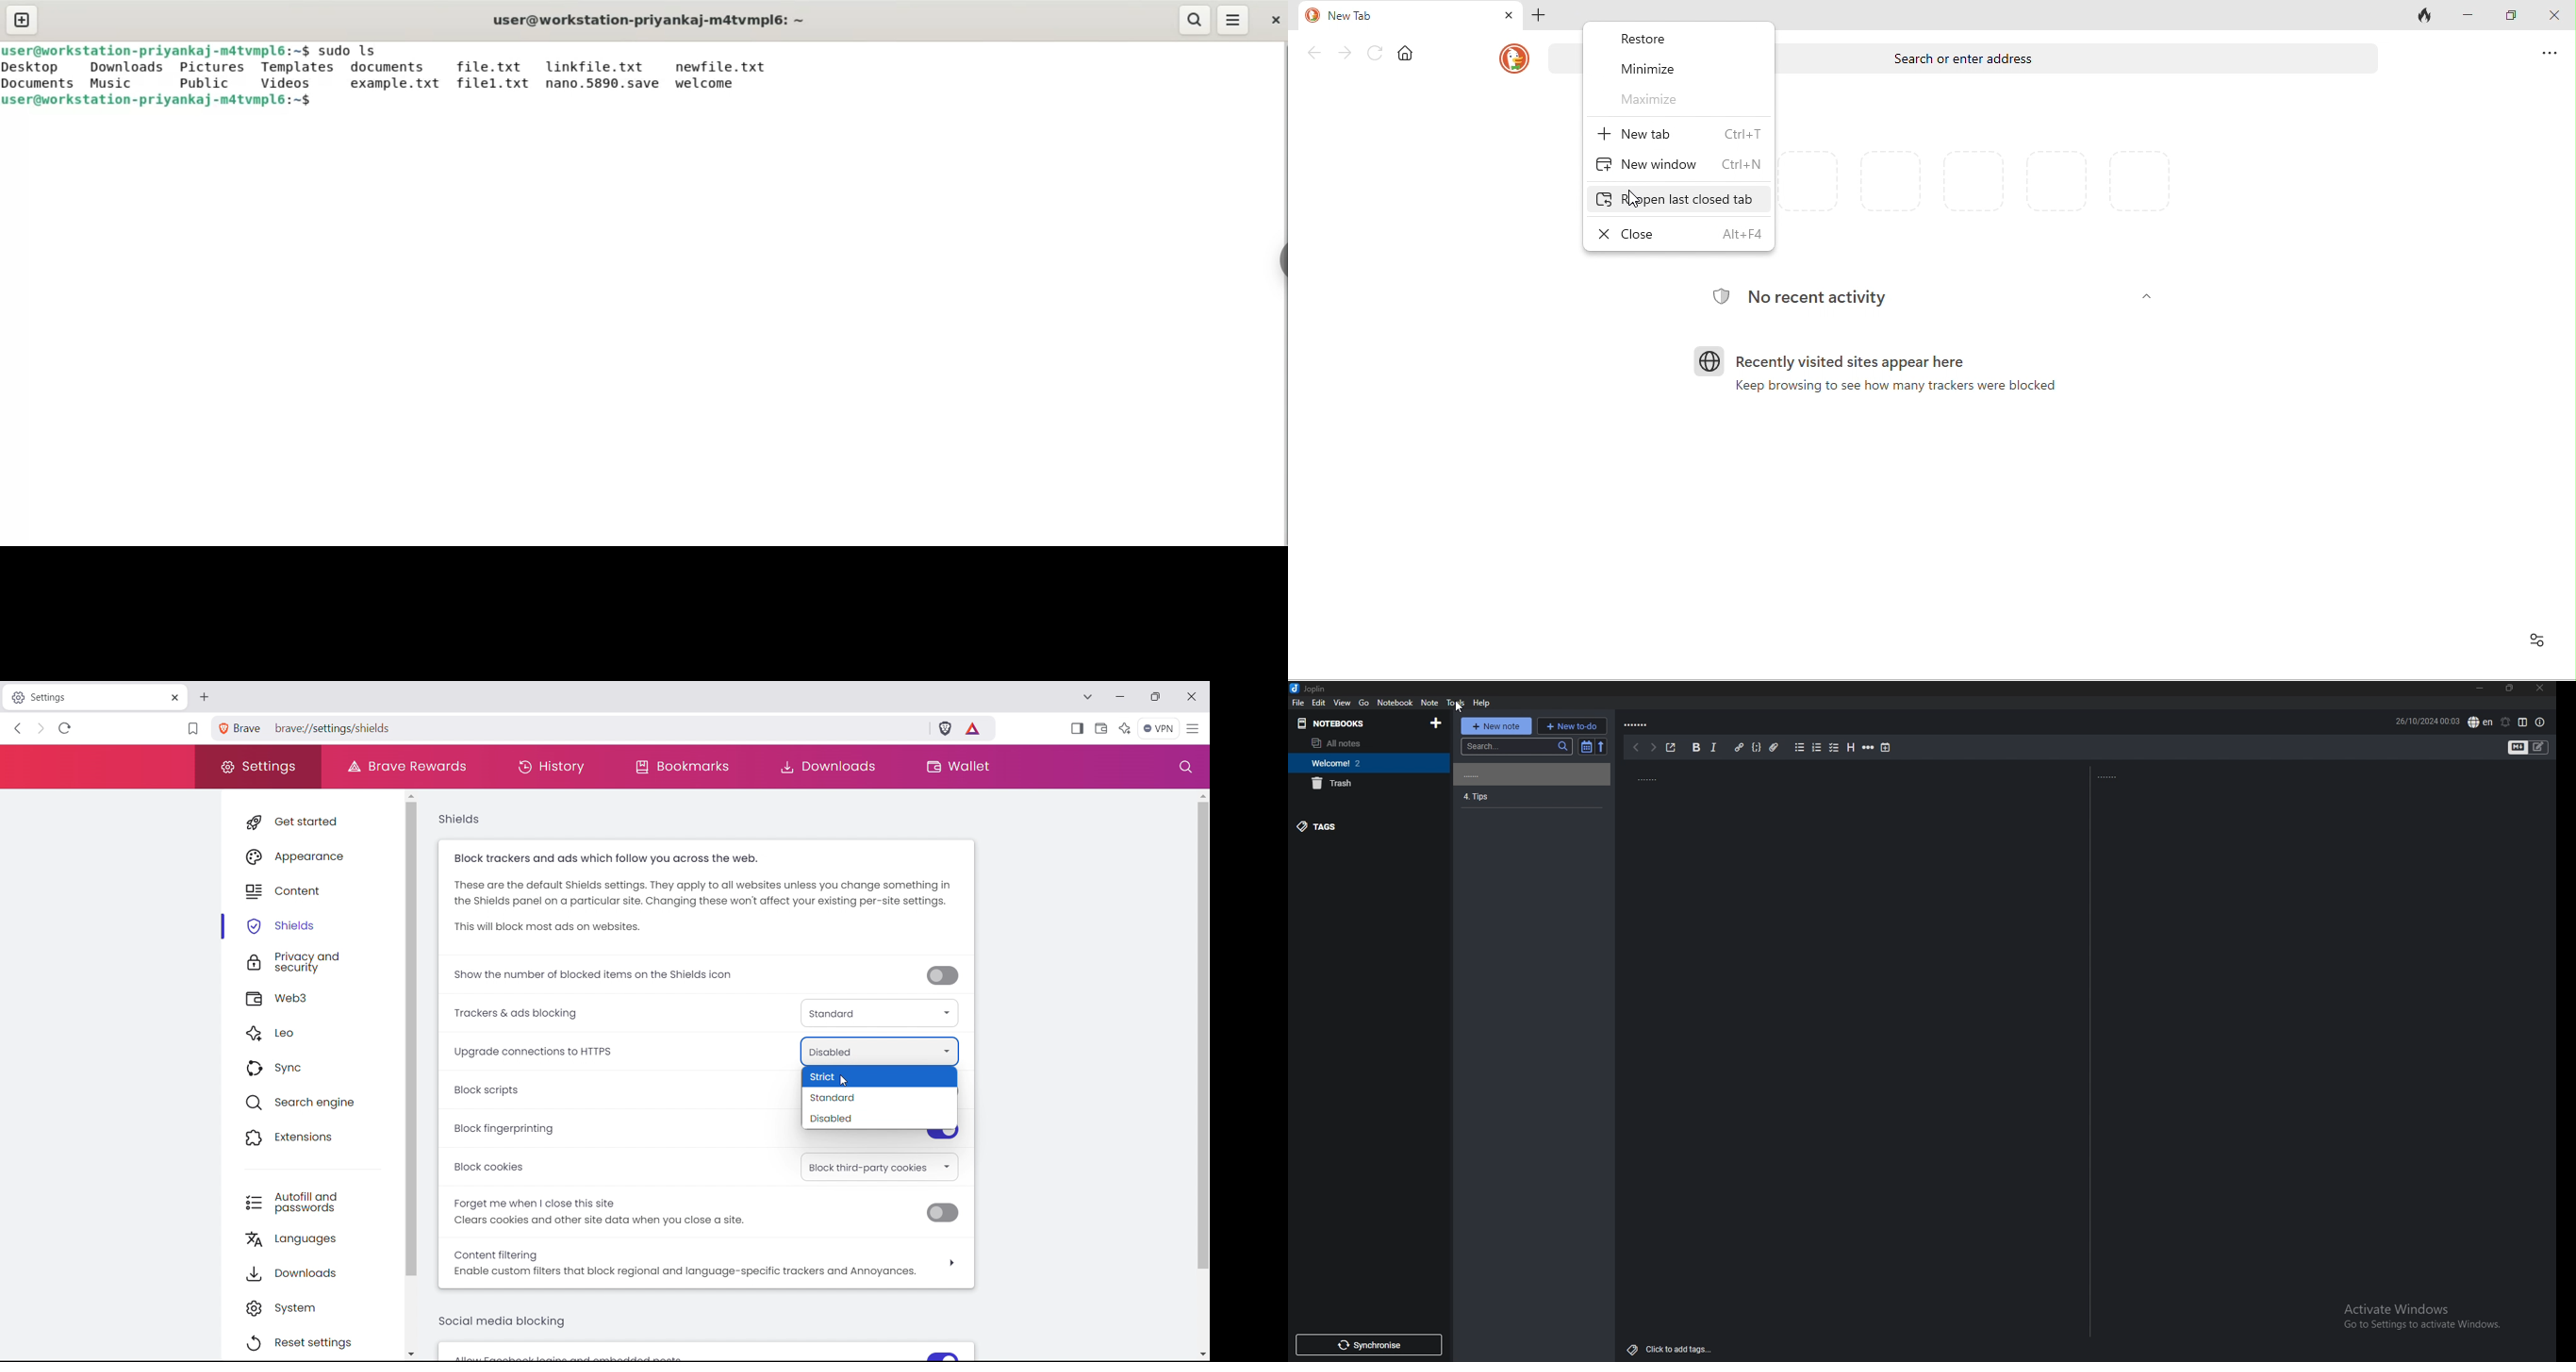 Image resolution: width=2576 pixels, height=1372 pixels. I want to click on italic, so click(1713, 748).